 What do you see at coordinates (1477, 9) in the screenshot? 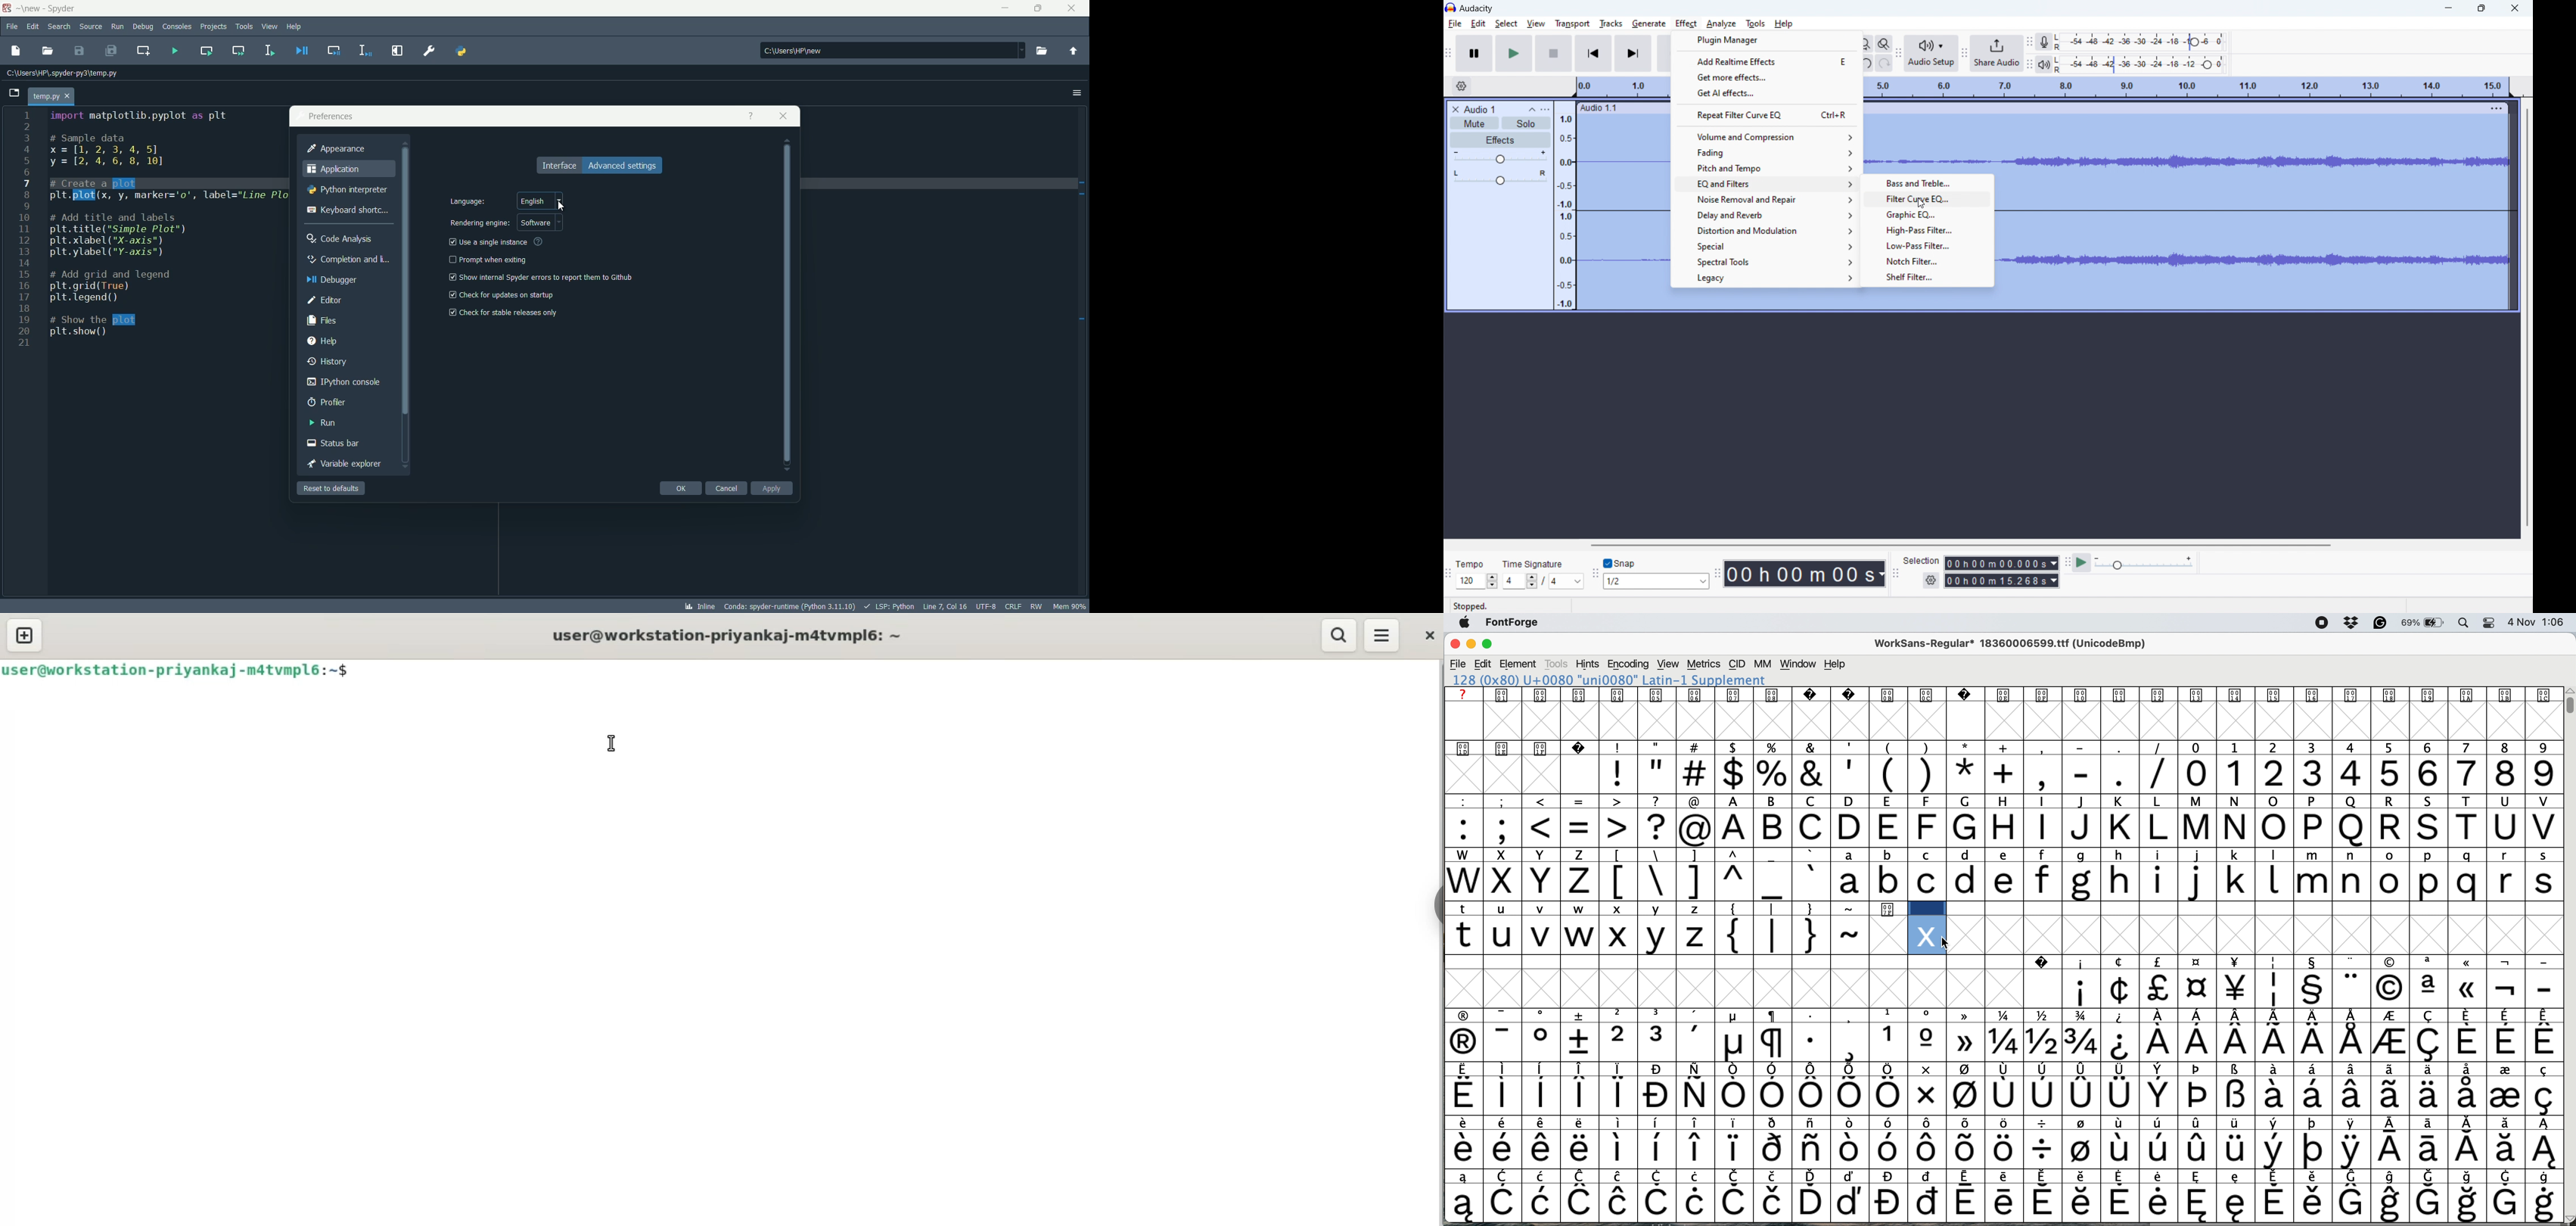
I see `Audacity` at bounding box center [1477, 9].